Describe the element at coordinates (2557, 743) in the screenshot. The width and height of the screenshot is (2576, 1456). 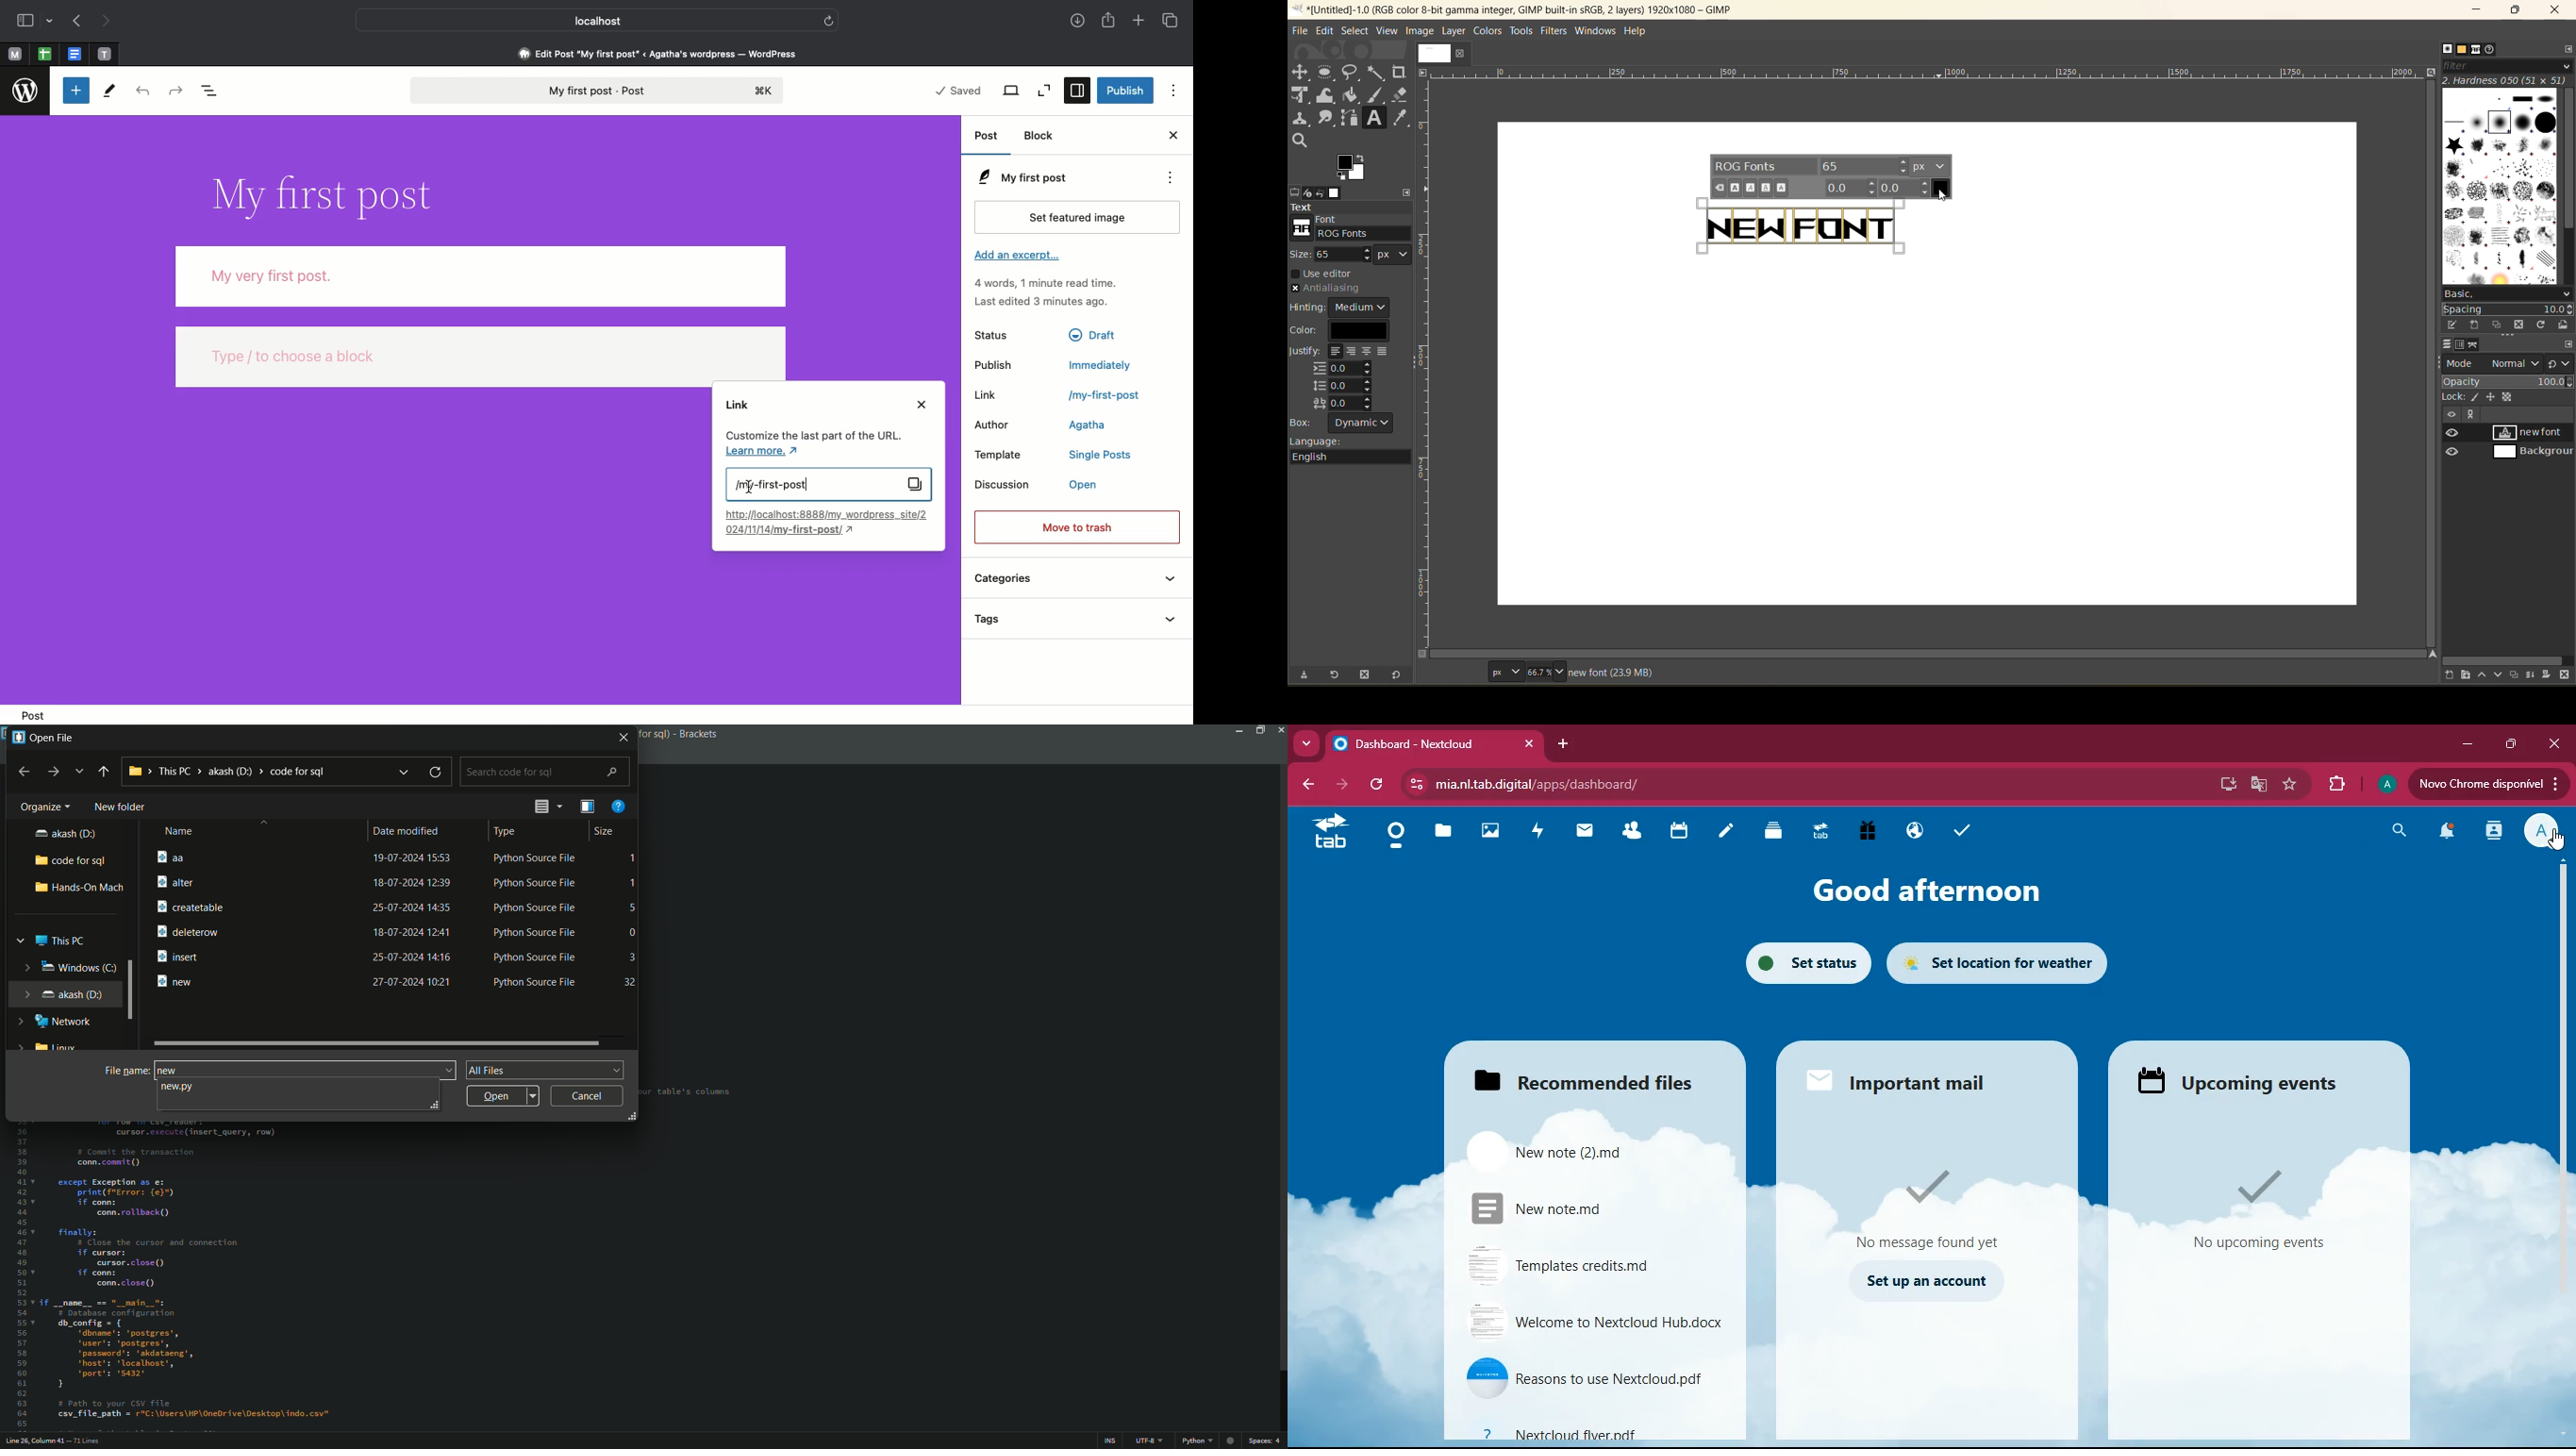
I see `close` at that location.